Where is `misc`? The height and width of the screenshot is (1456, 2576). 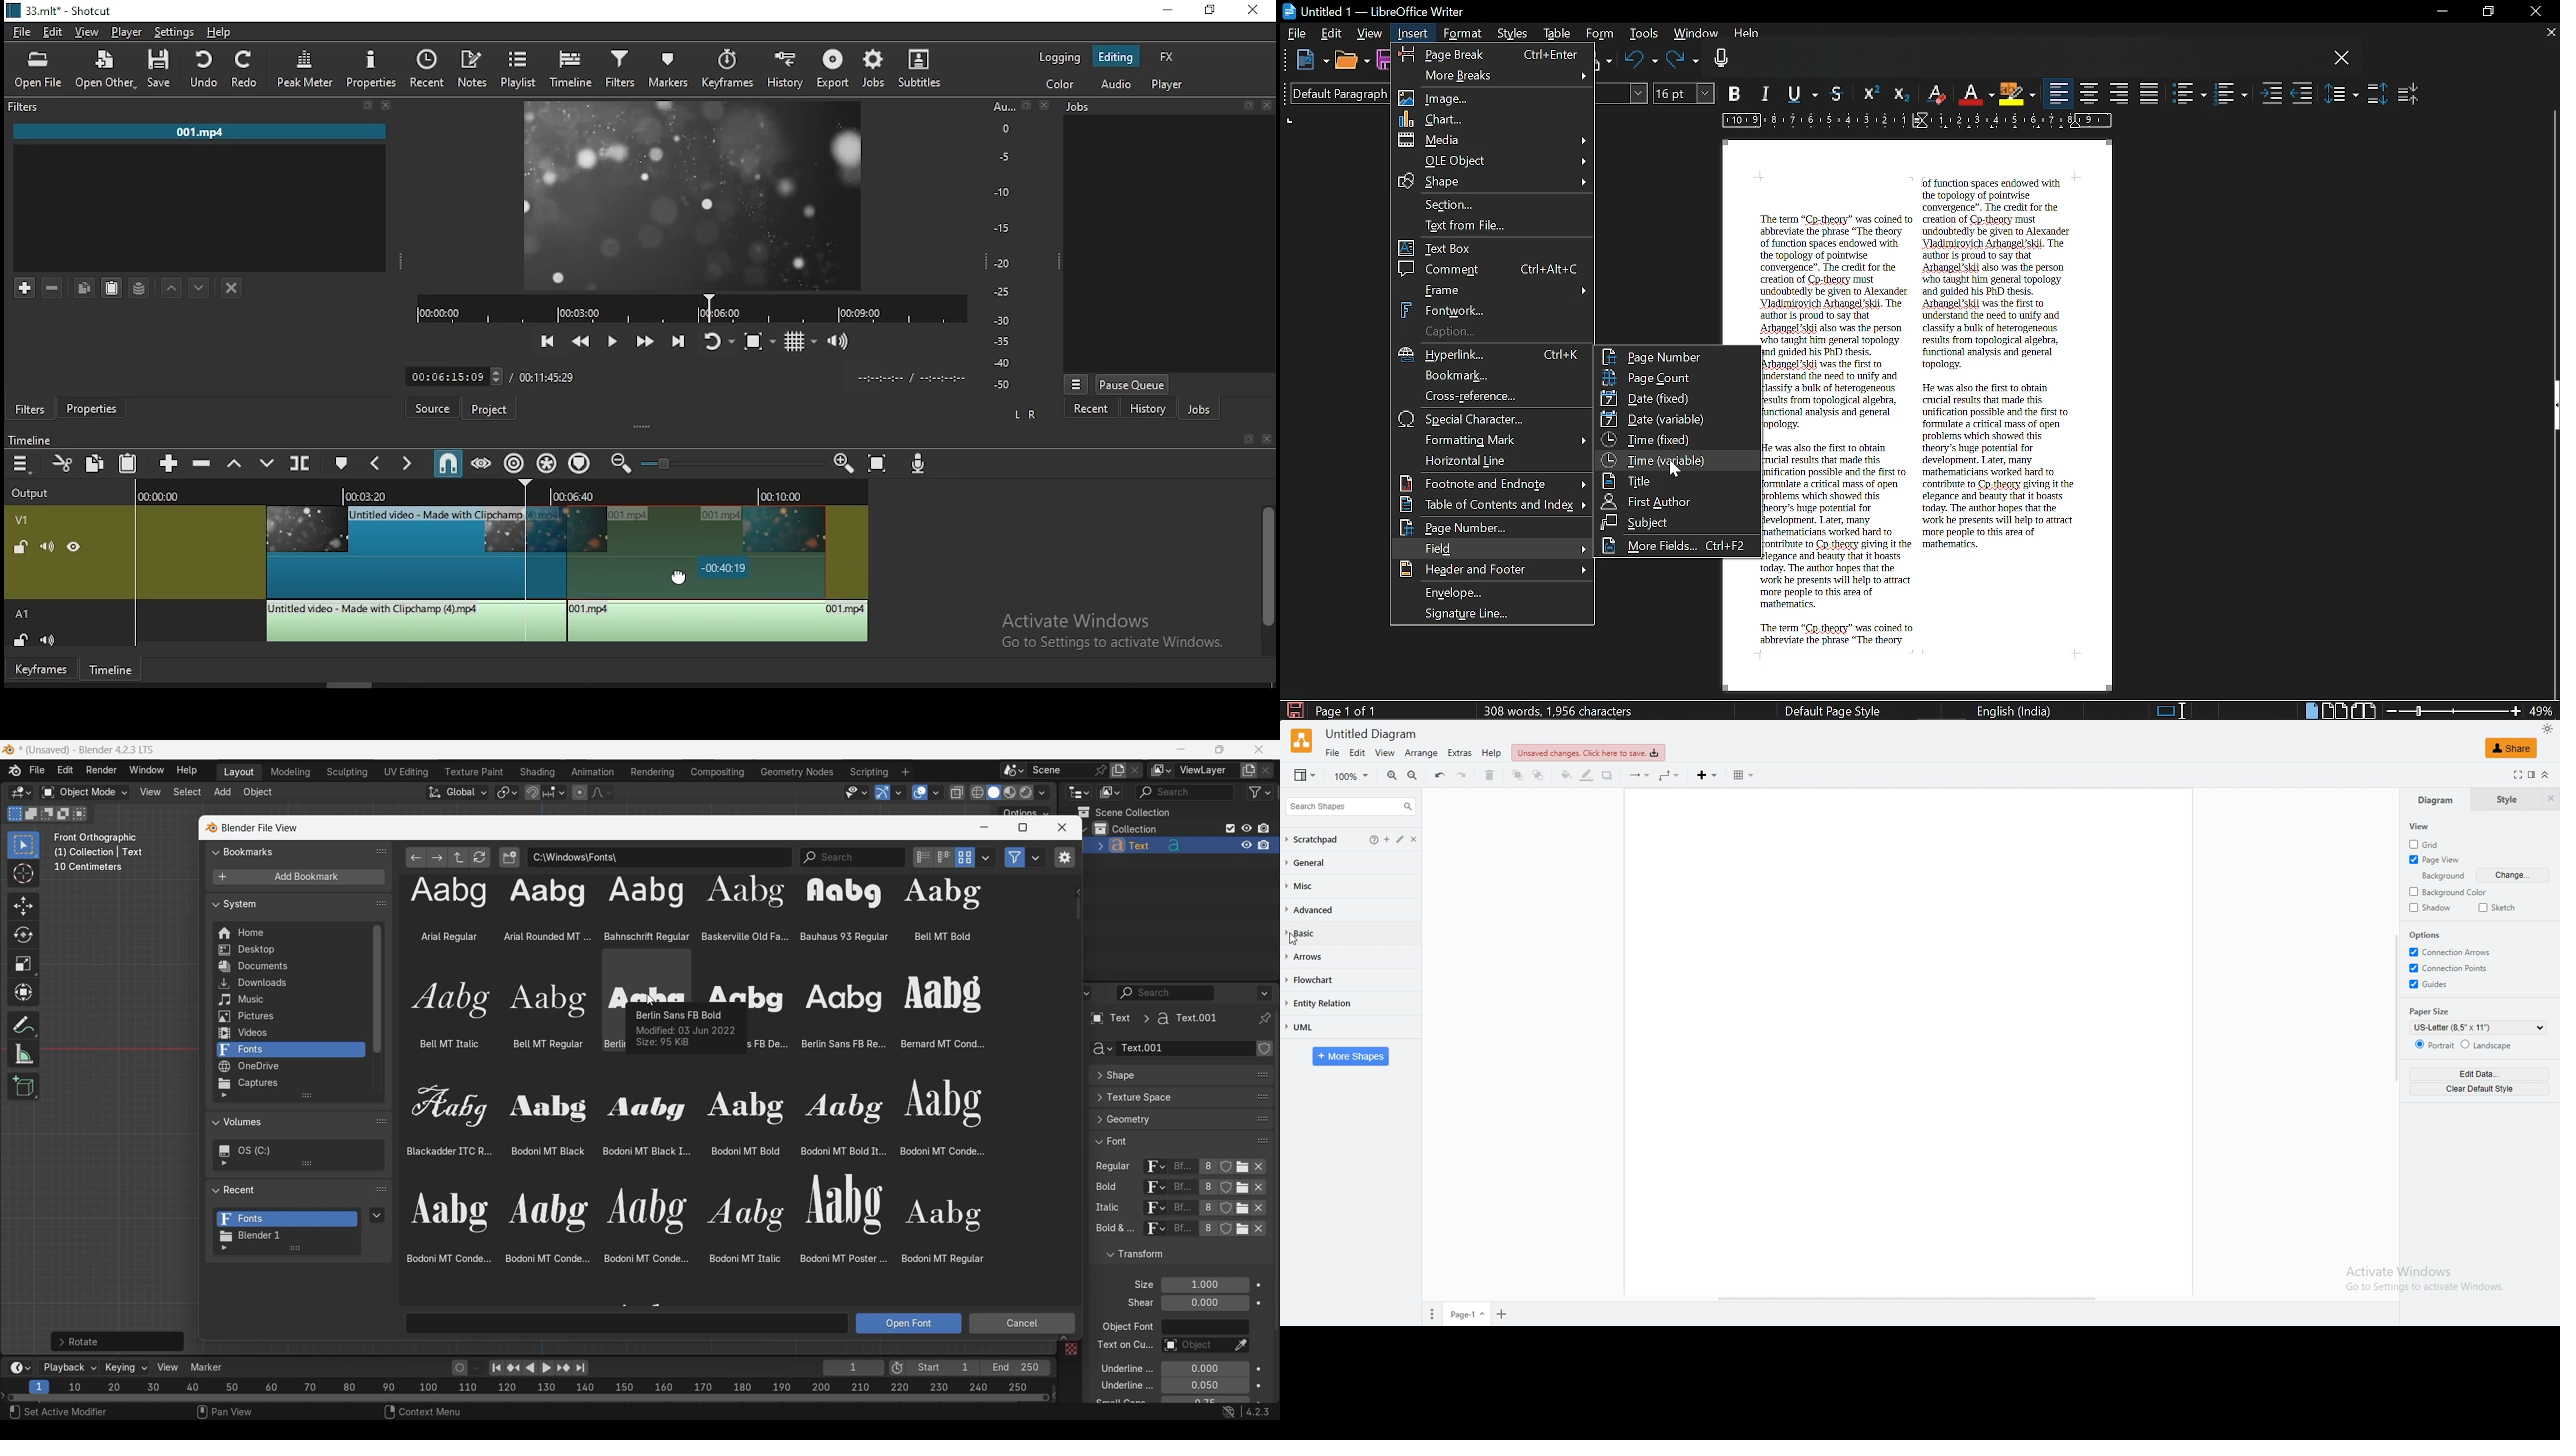 misc is located at coordinates (1306, 887).